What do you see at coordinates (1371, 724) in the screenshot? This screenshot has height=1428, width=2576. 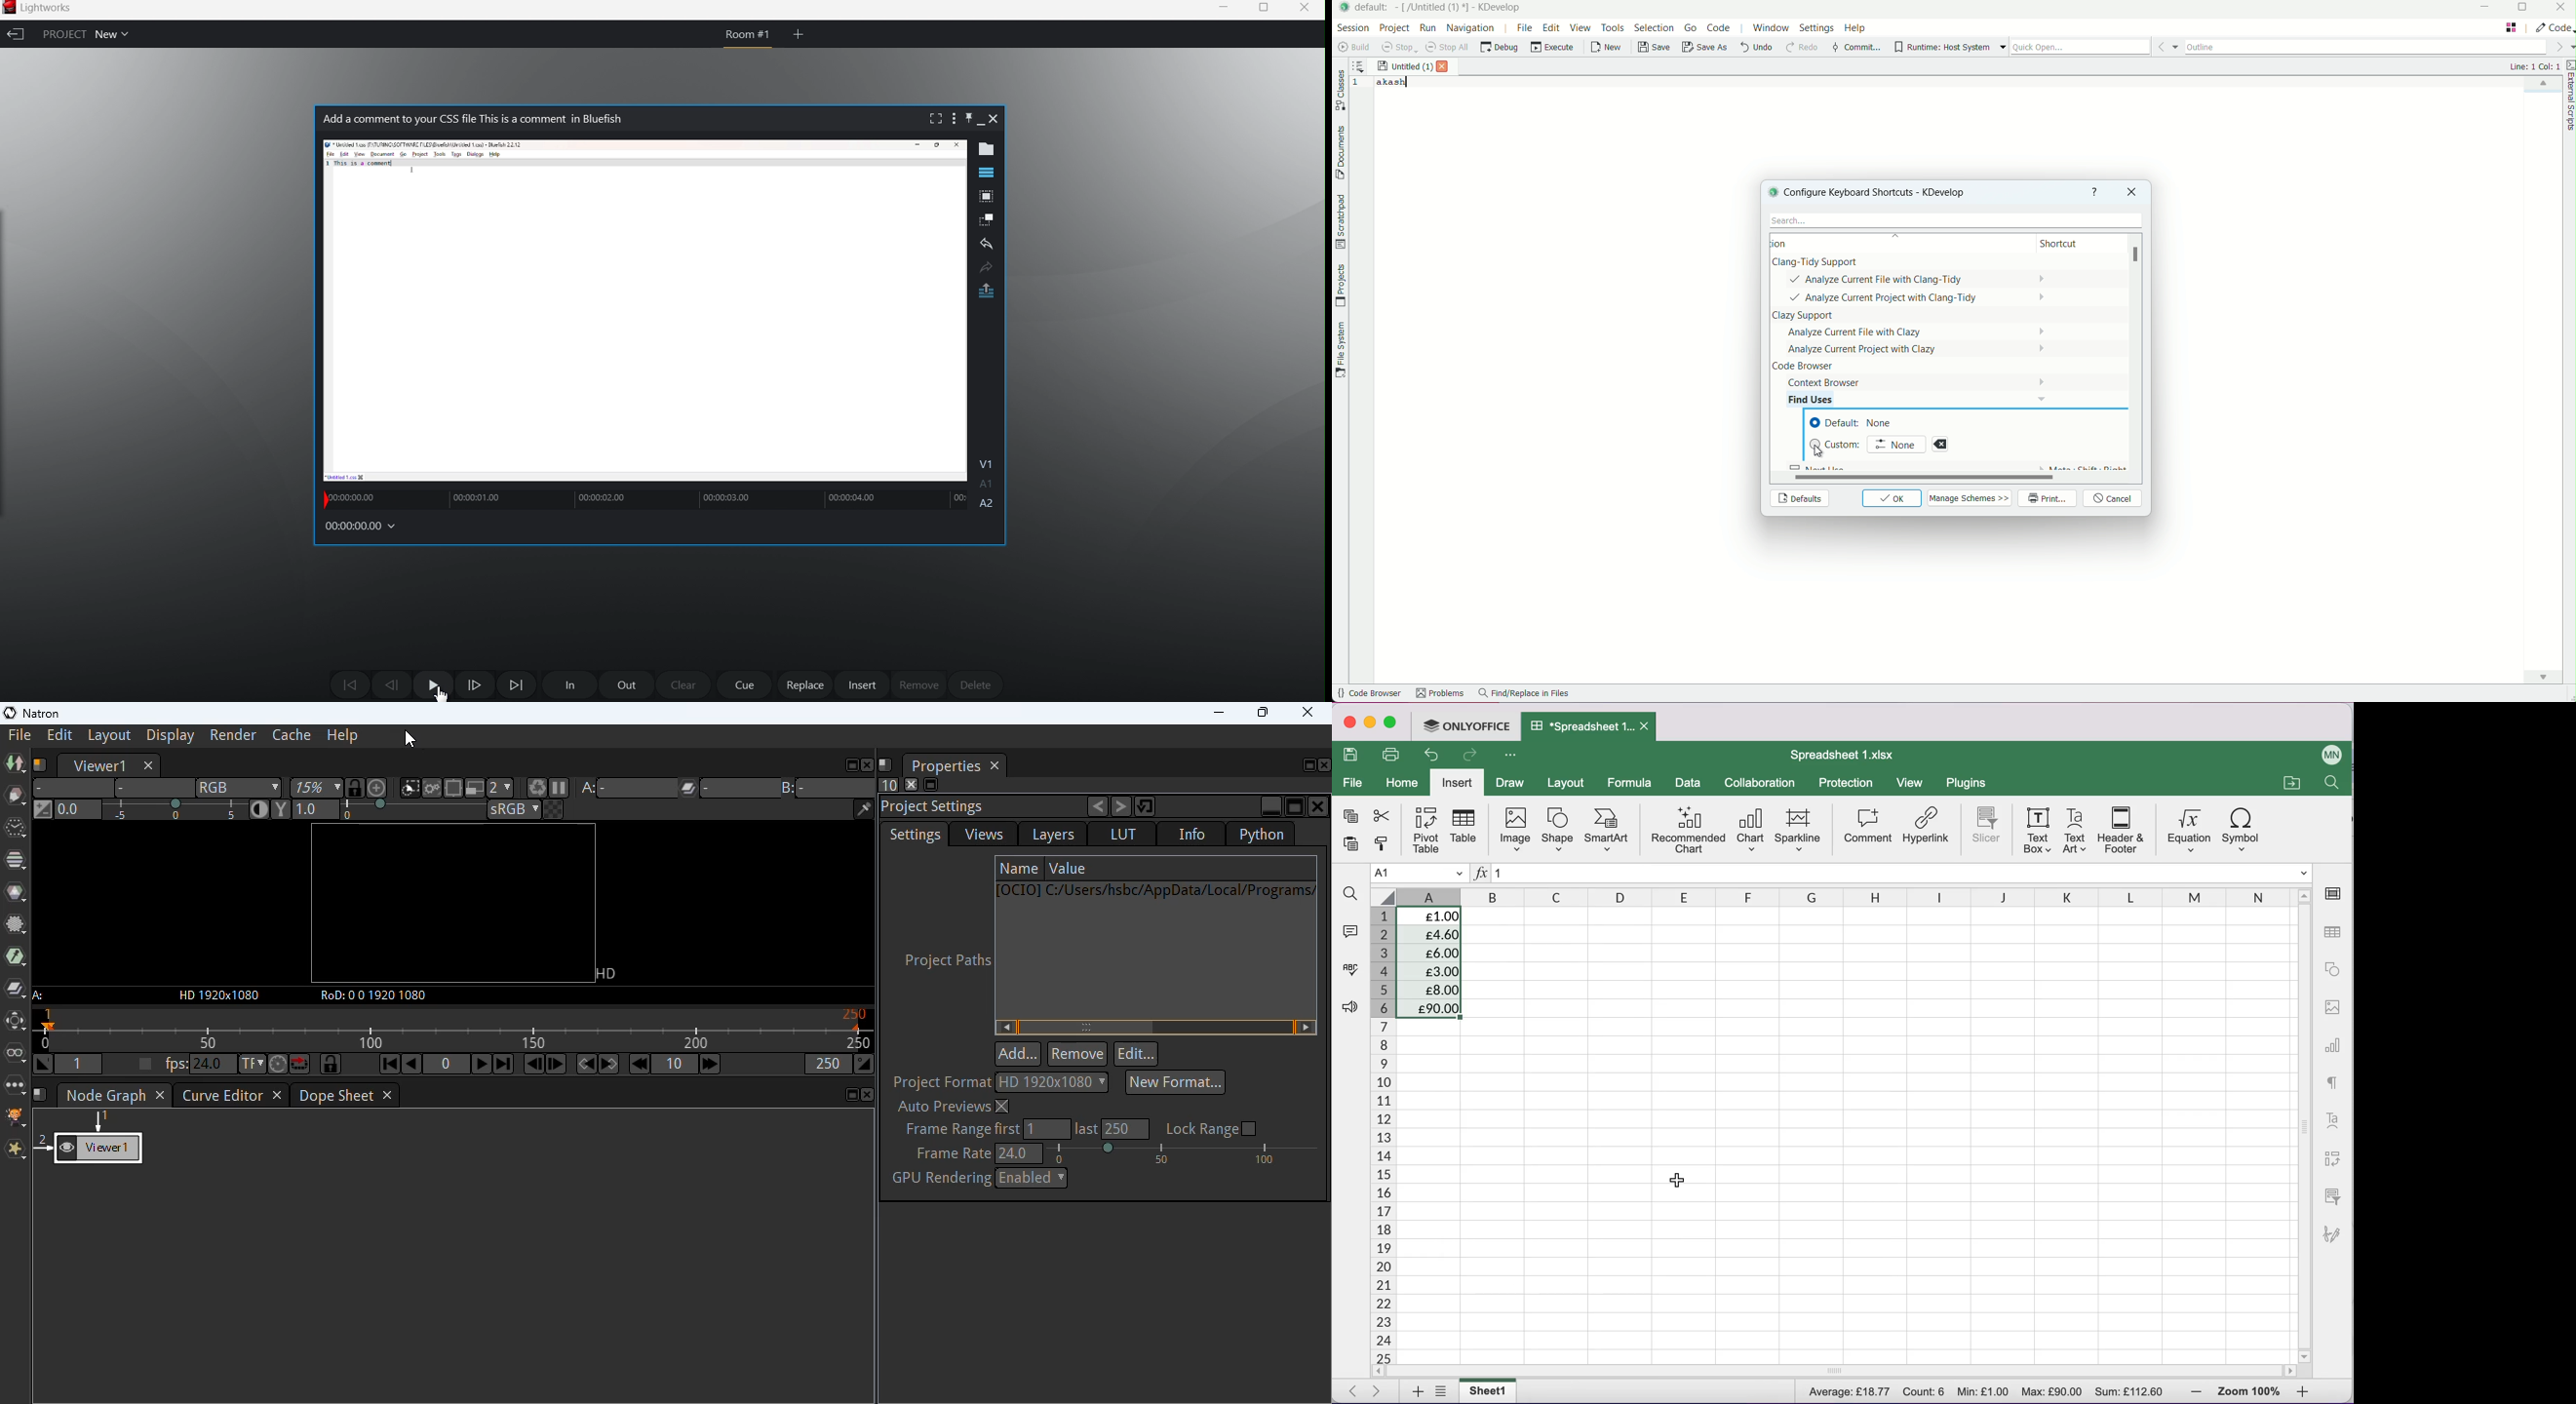 I see `minimize` at bounding box center [1371, 724].